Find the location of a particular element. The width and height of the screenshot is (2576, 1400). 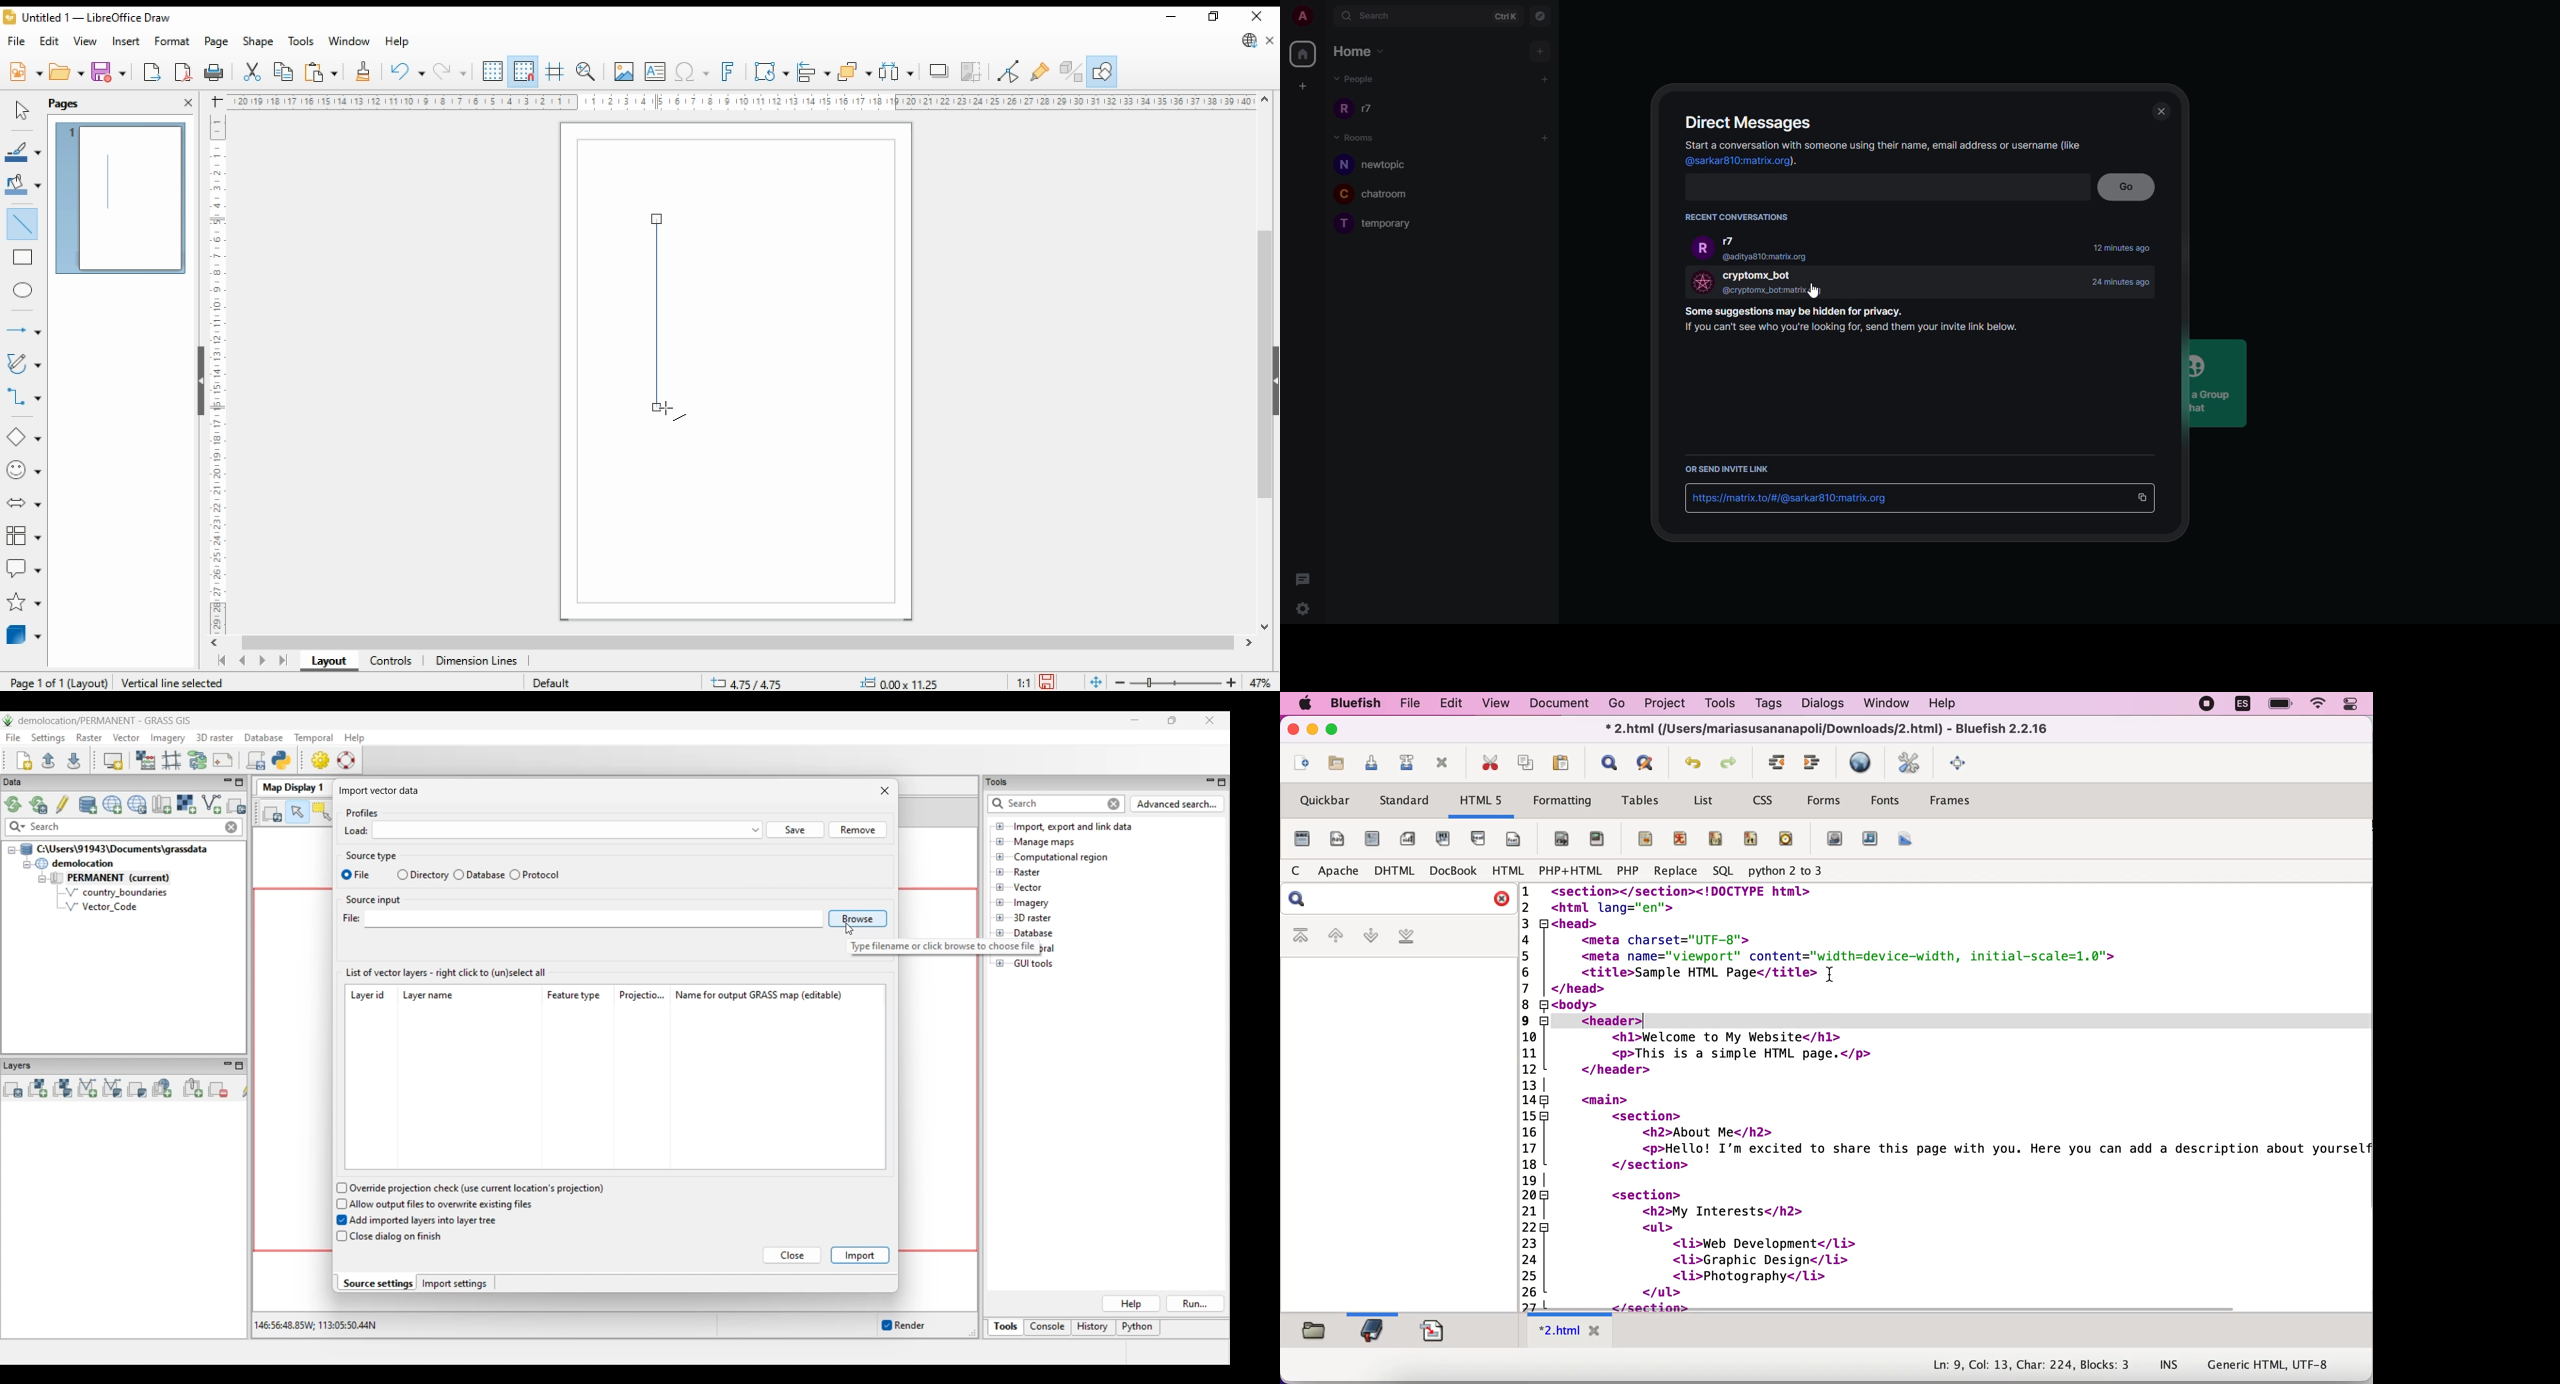

edit preferences is located at coordinates (1910, 763).